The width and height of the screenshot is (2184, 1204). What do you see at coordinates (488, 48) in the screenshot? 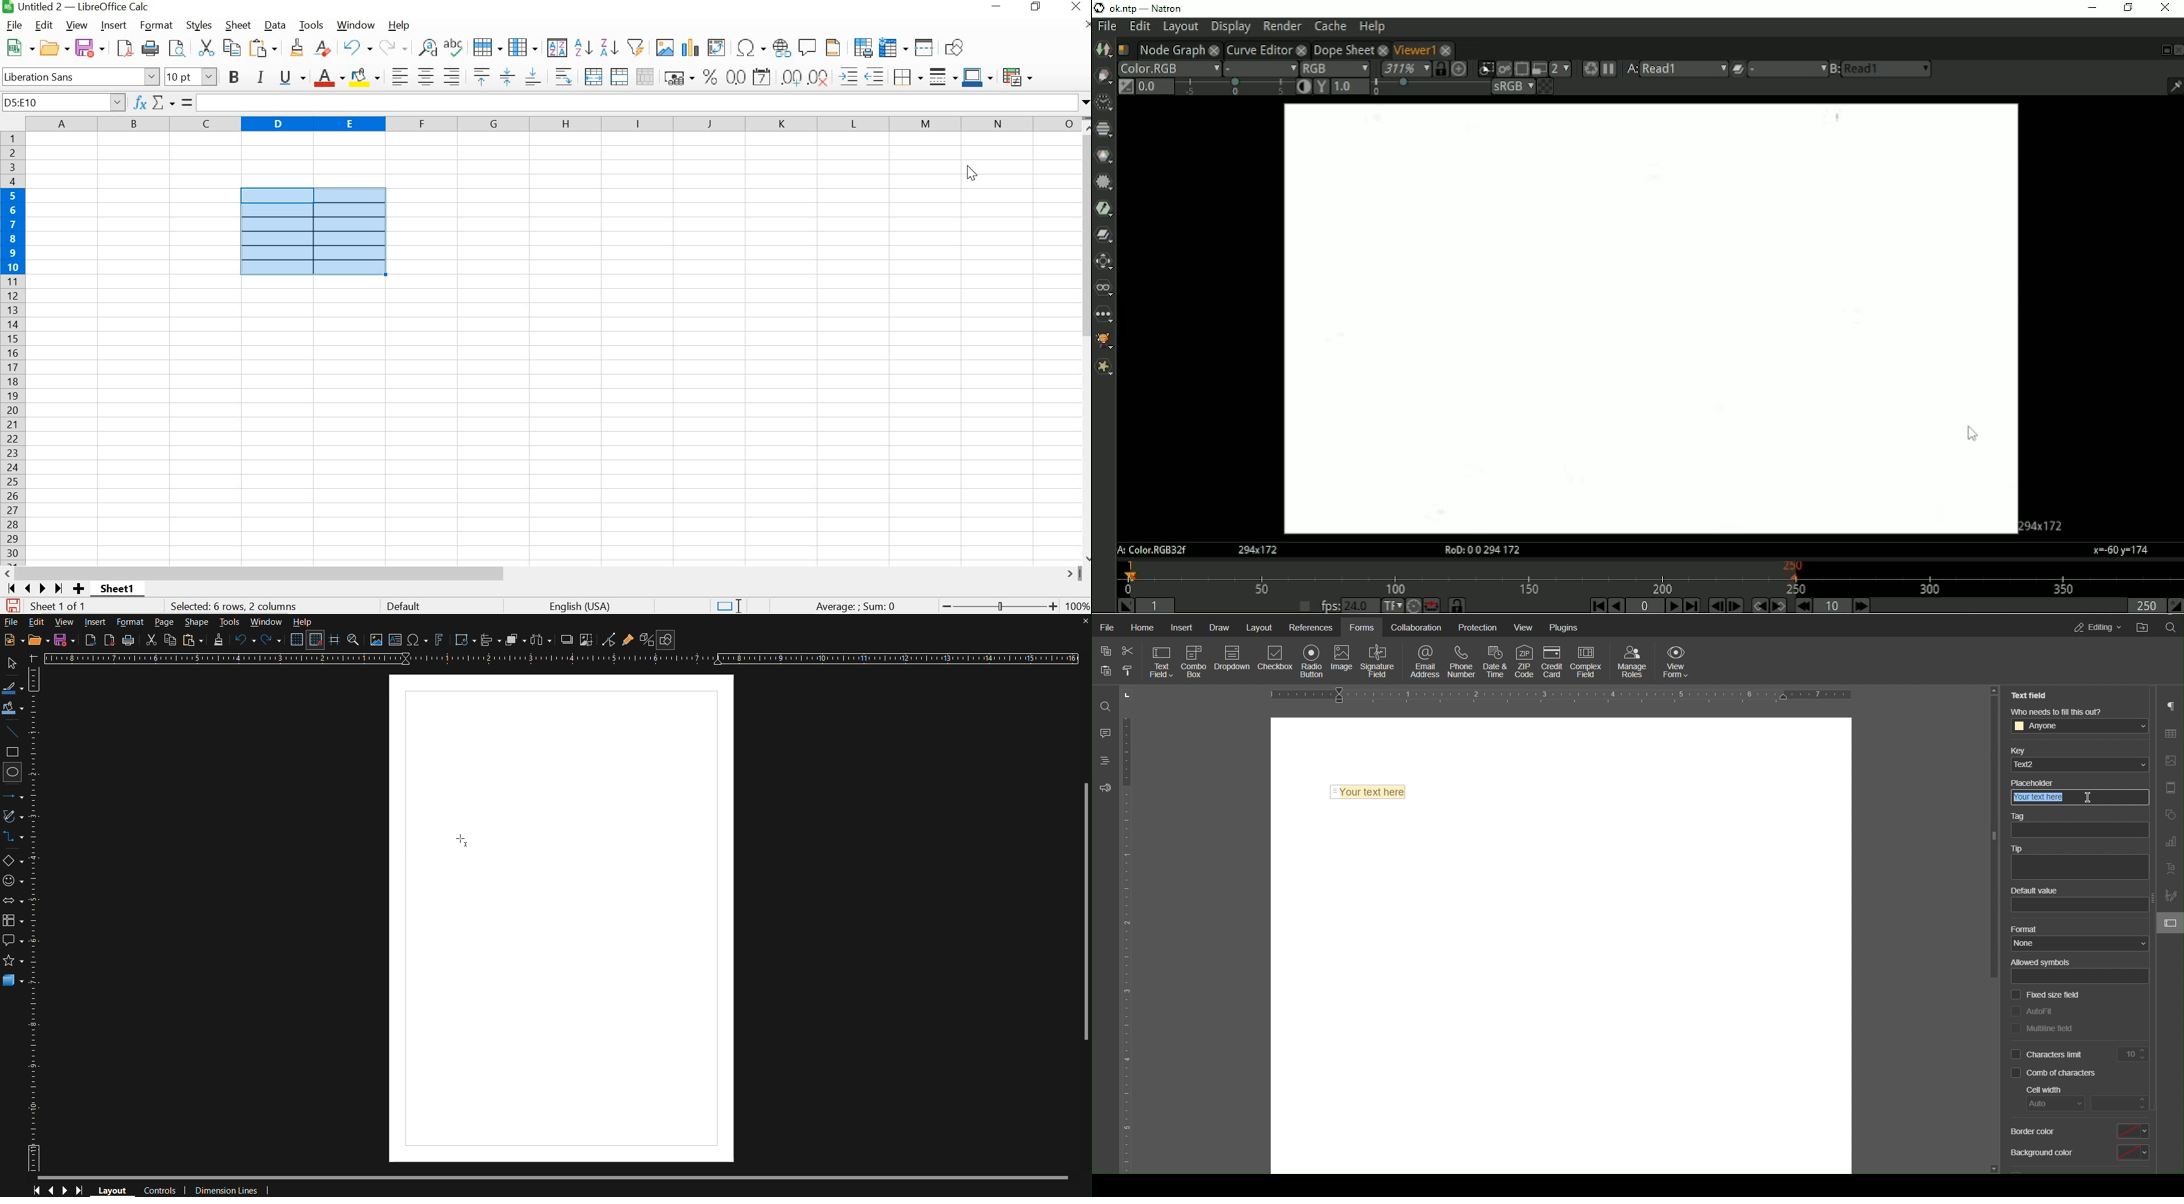
I see `ROW` at bounding box center [488, 48].